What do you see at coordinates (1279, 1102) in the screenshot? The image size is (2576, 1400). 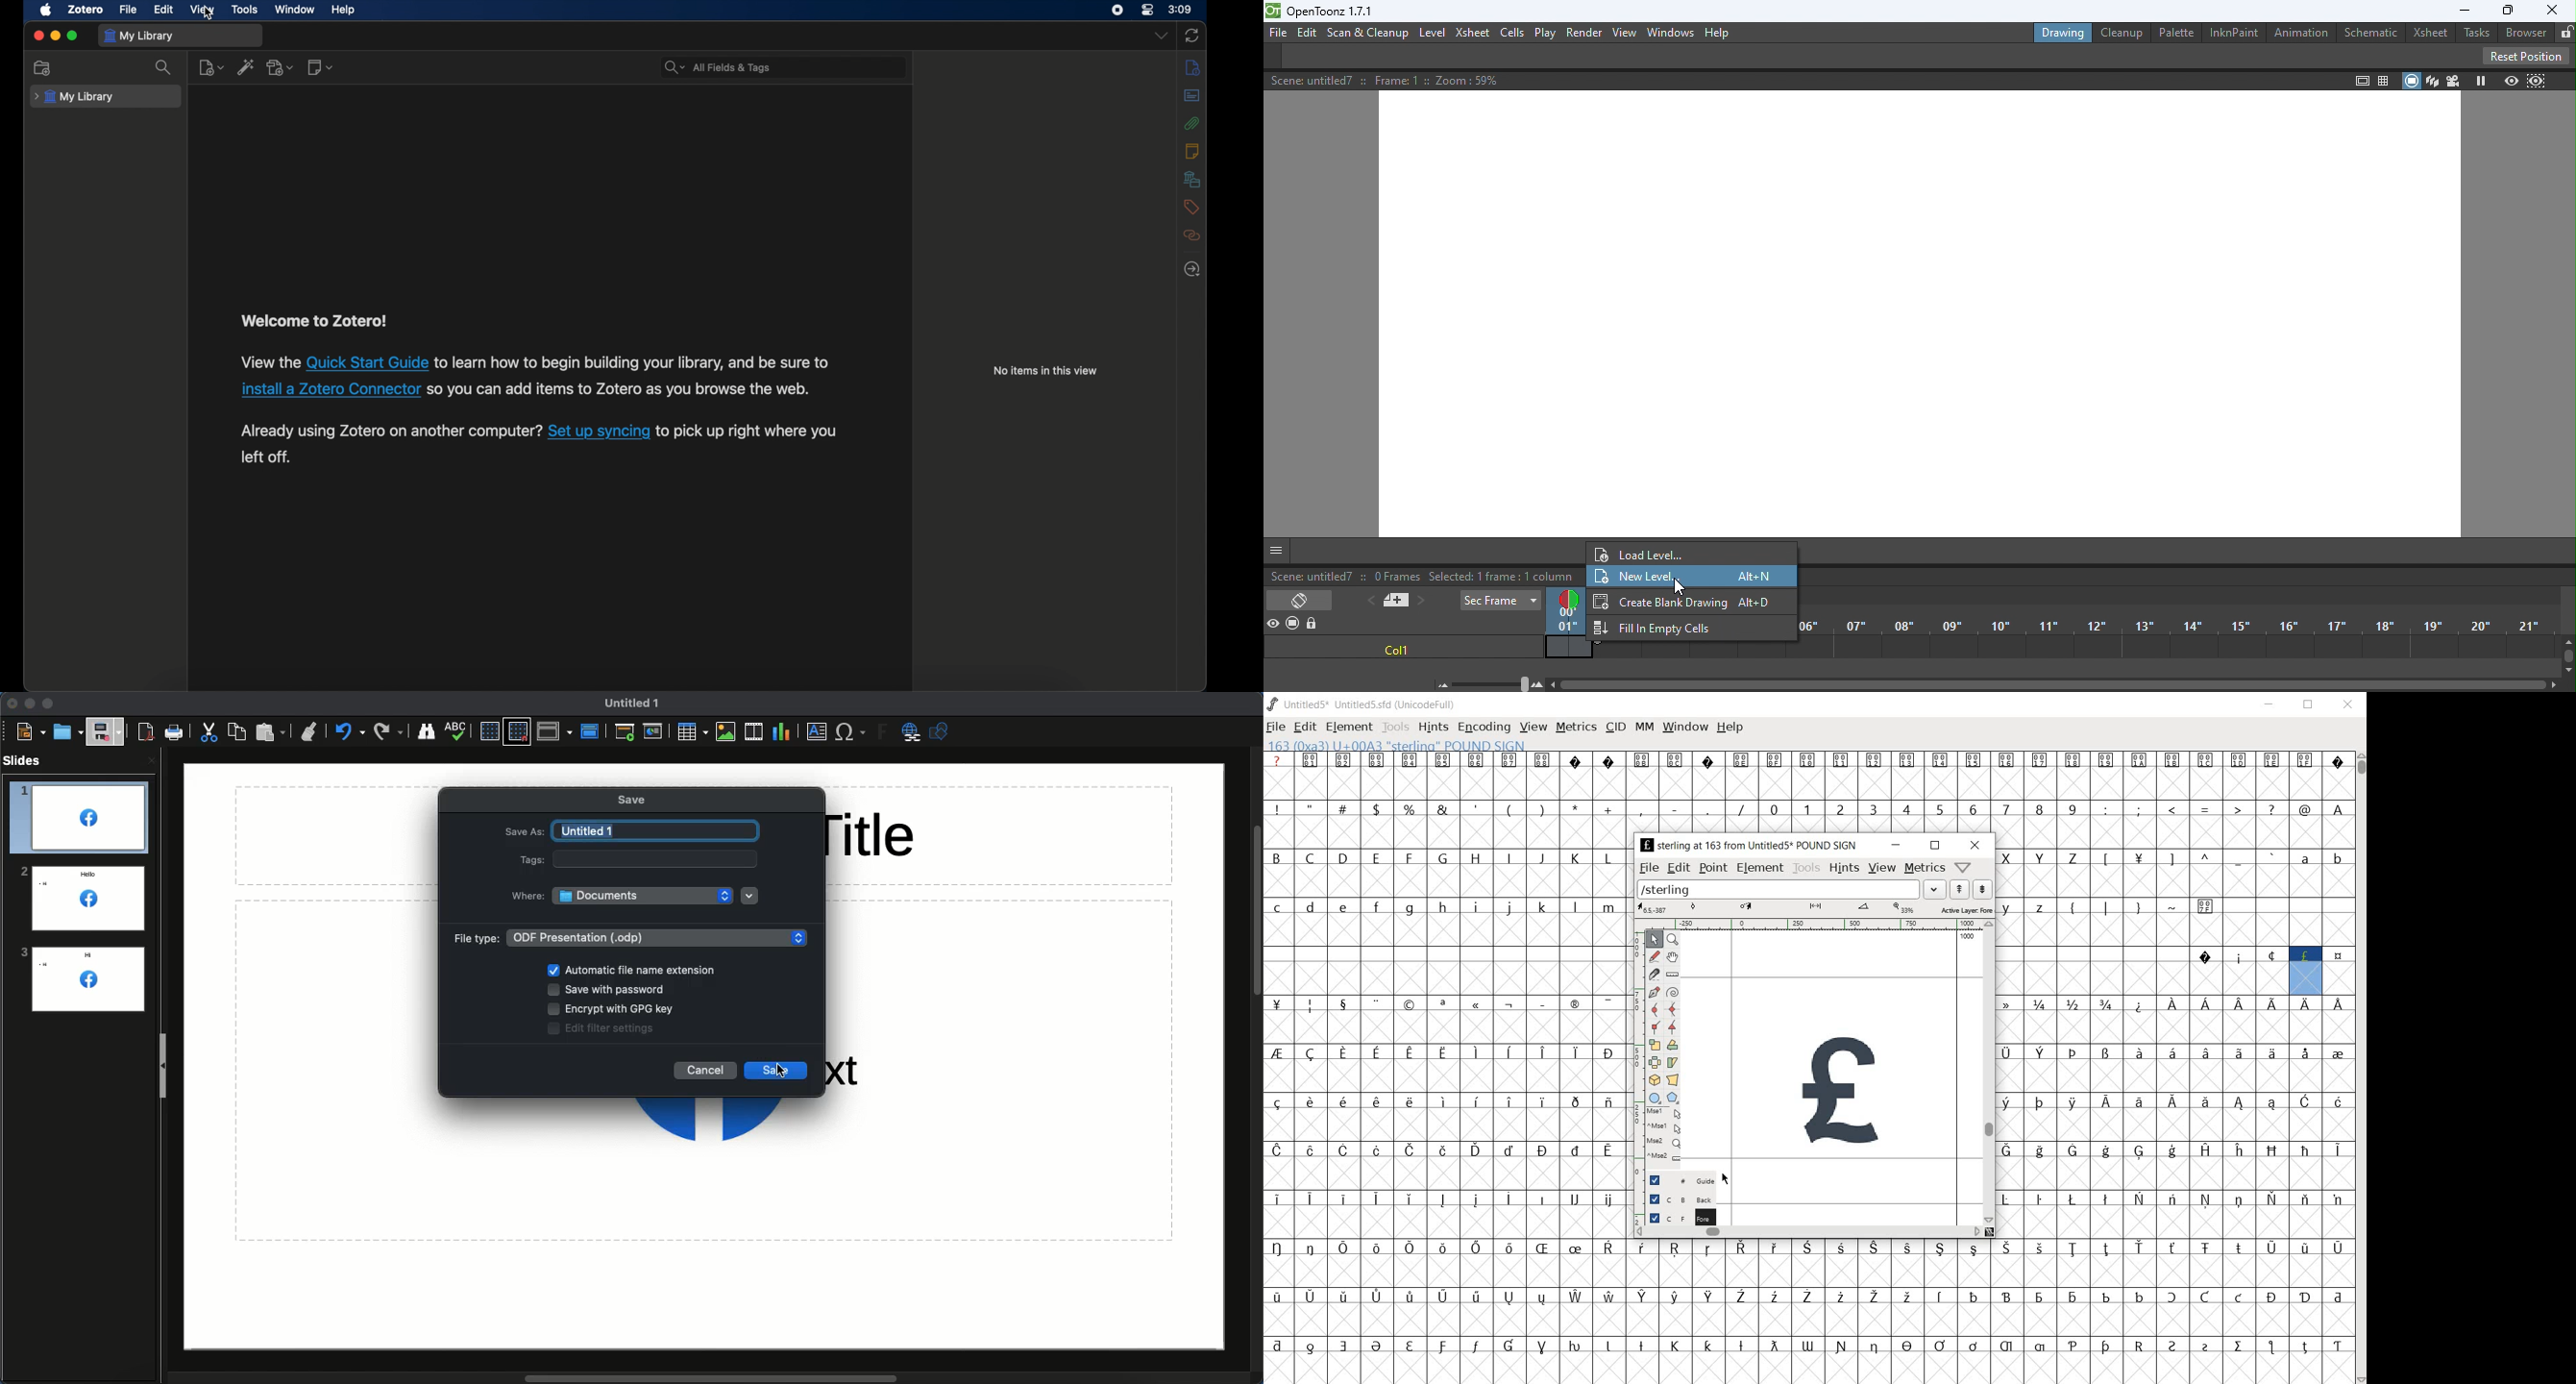 I see `Symbol` at bounding box center [1279, 1102].